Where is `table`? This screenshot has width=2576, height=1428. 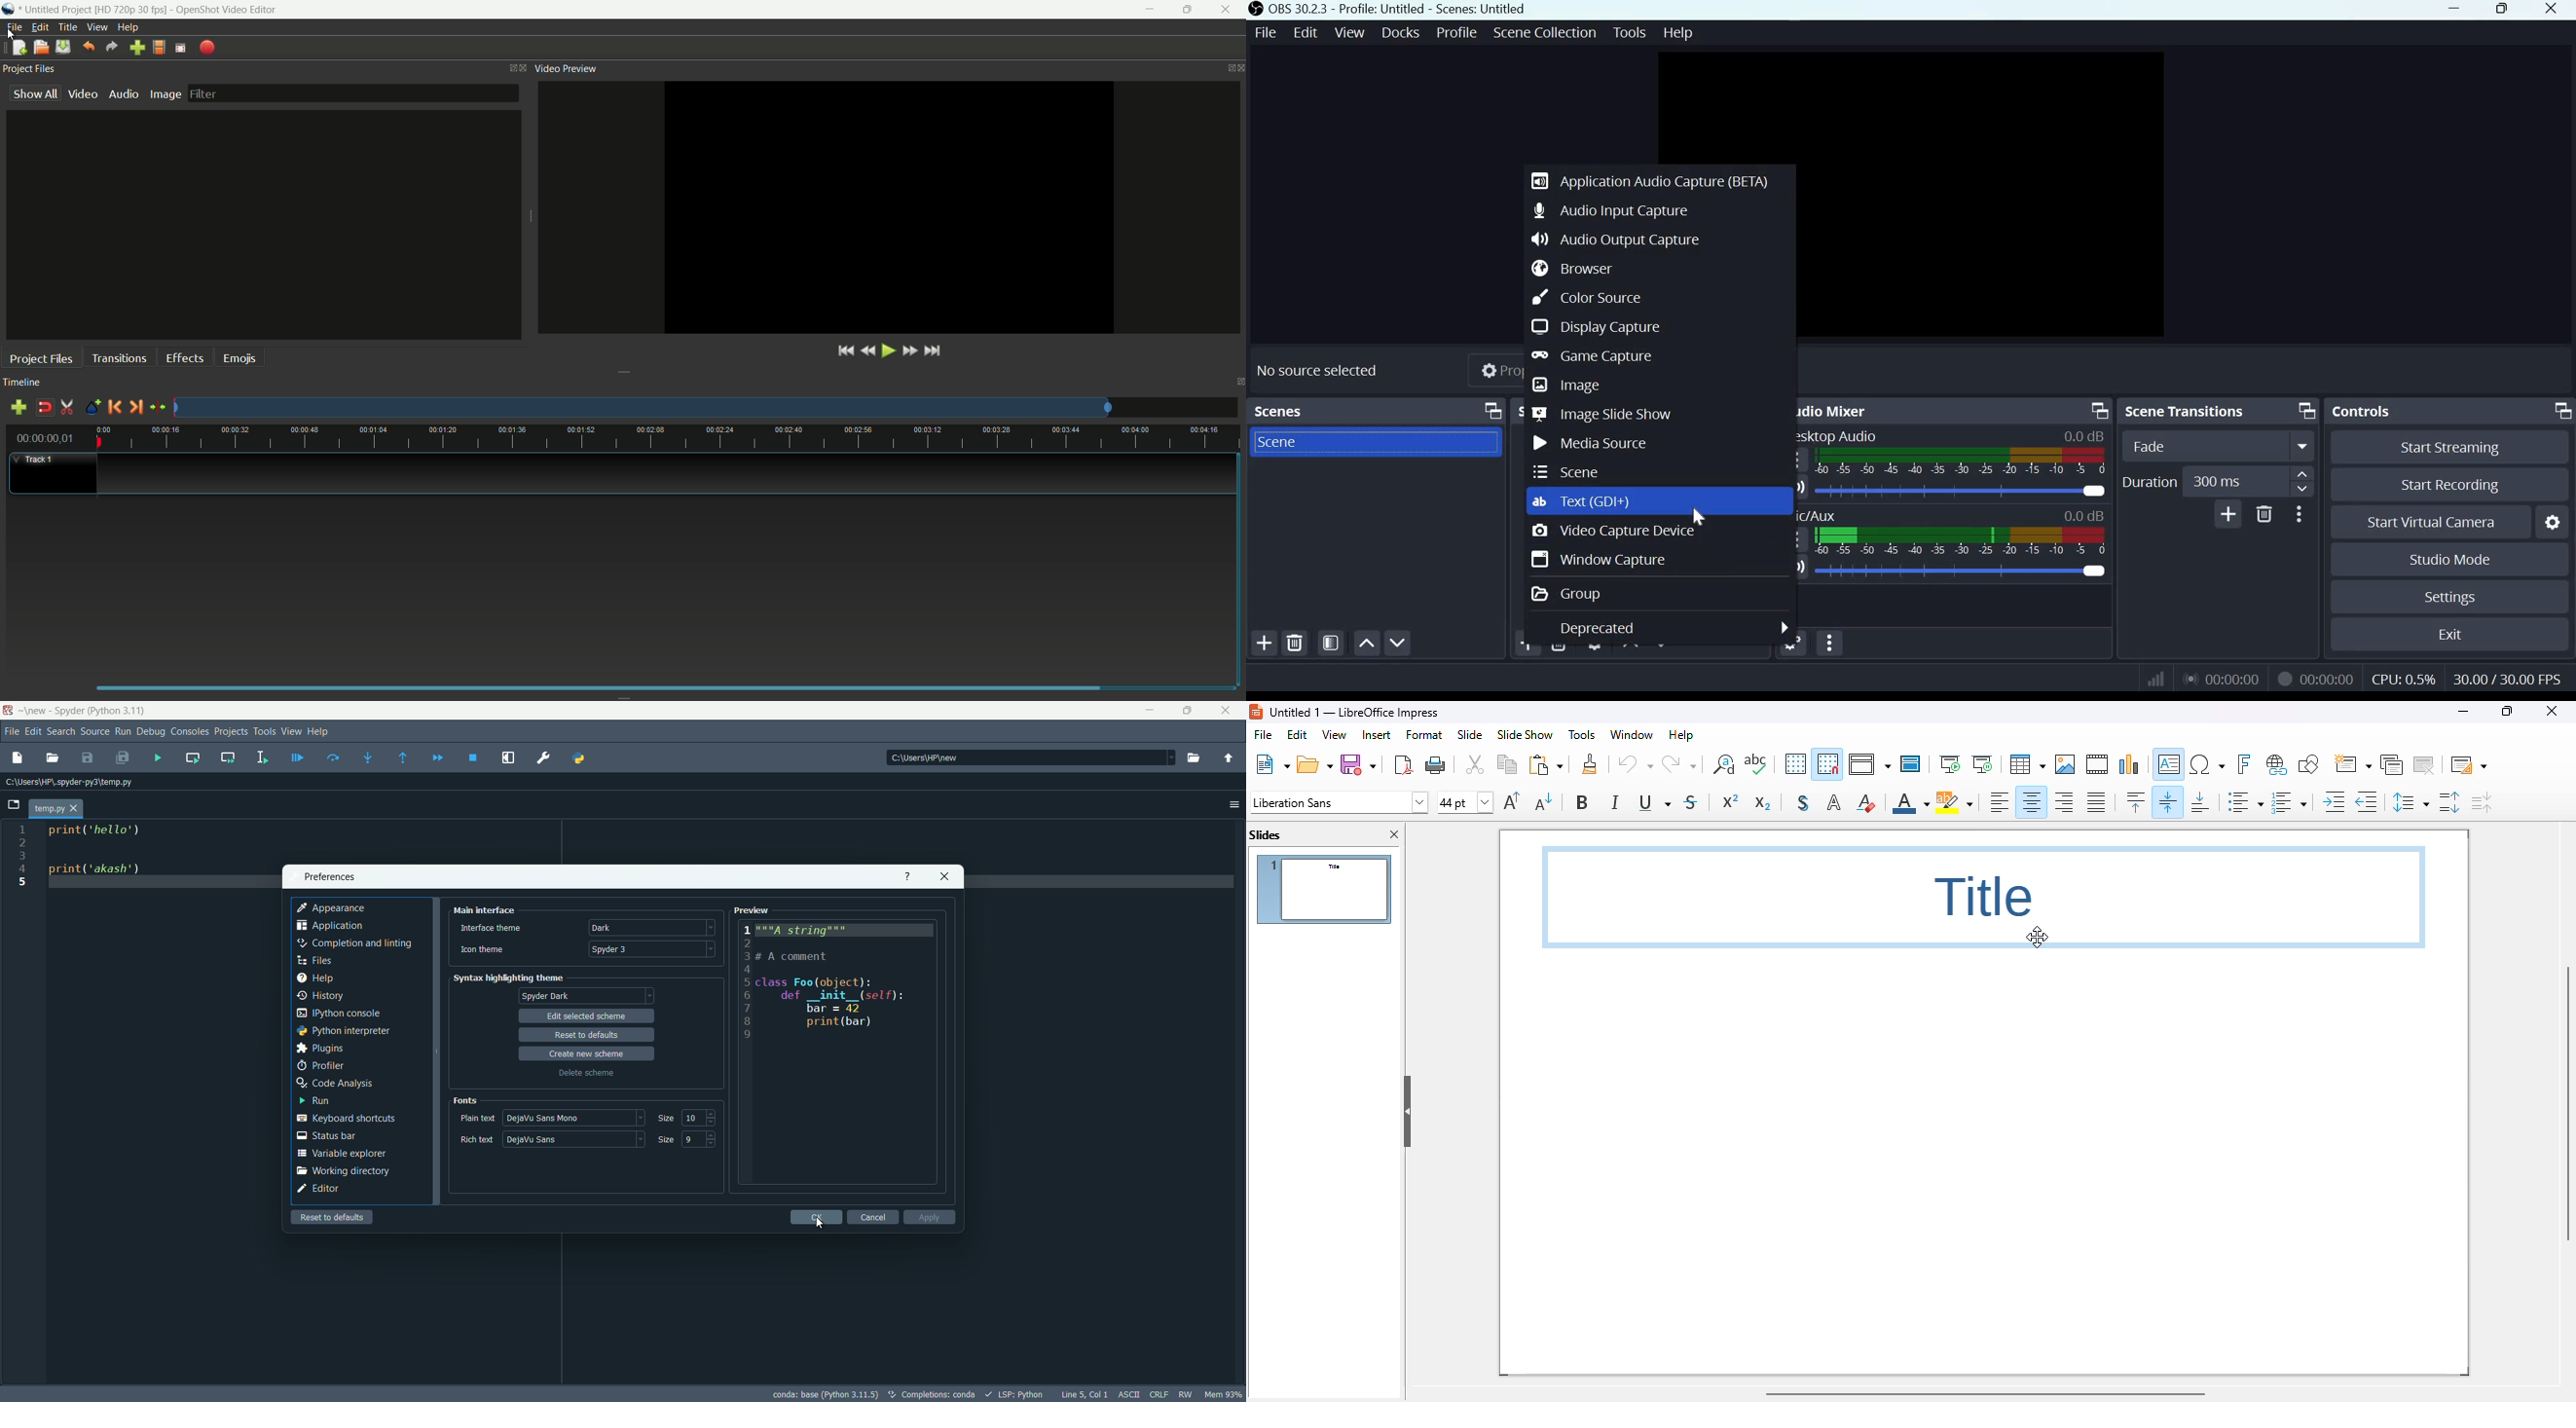 table is located at coordinates (2027, 764).